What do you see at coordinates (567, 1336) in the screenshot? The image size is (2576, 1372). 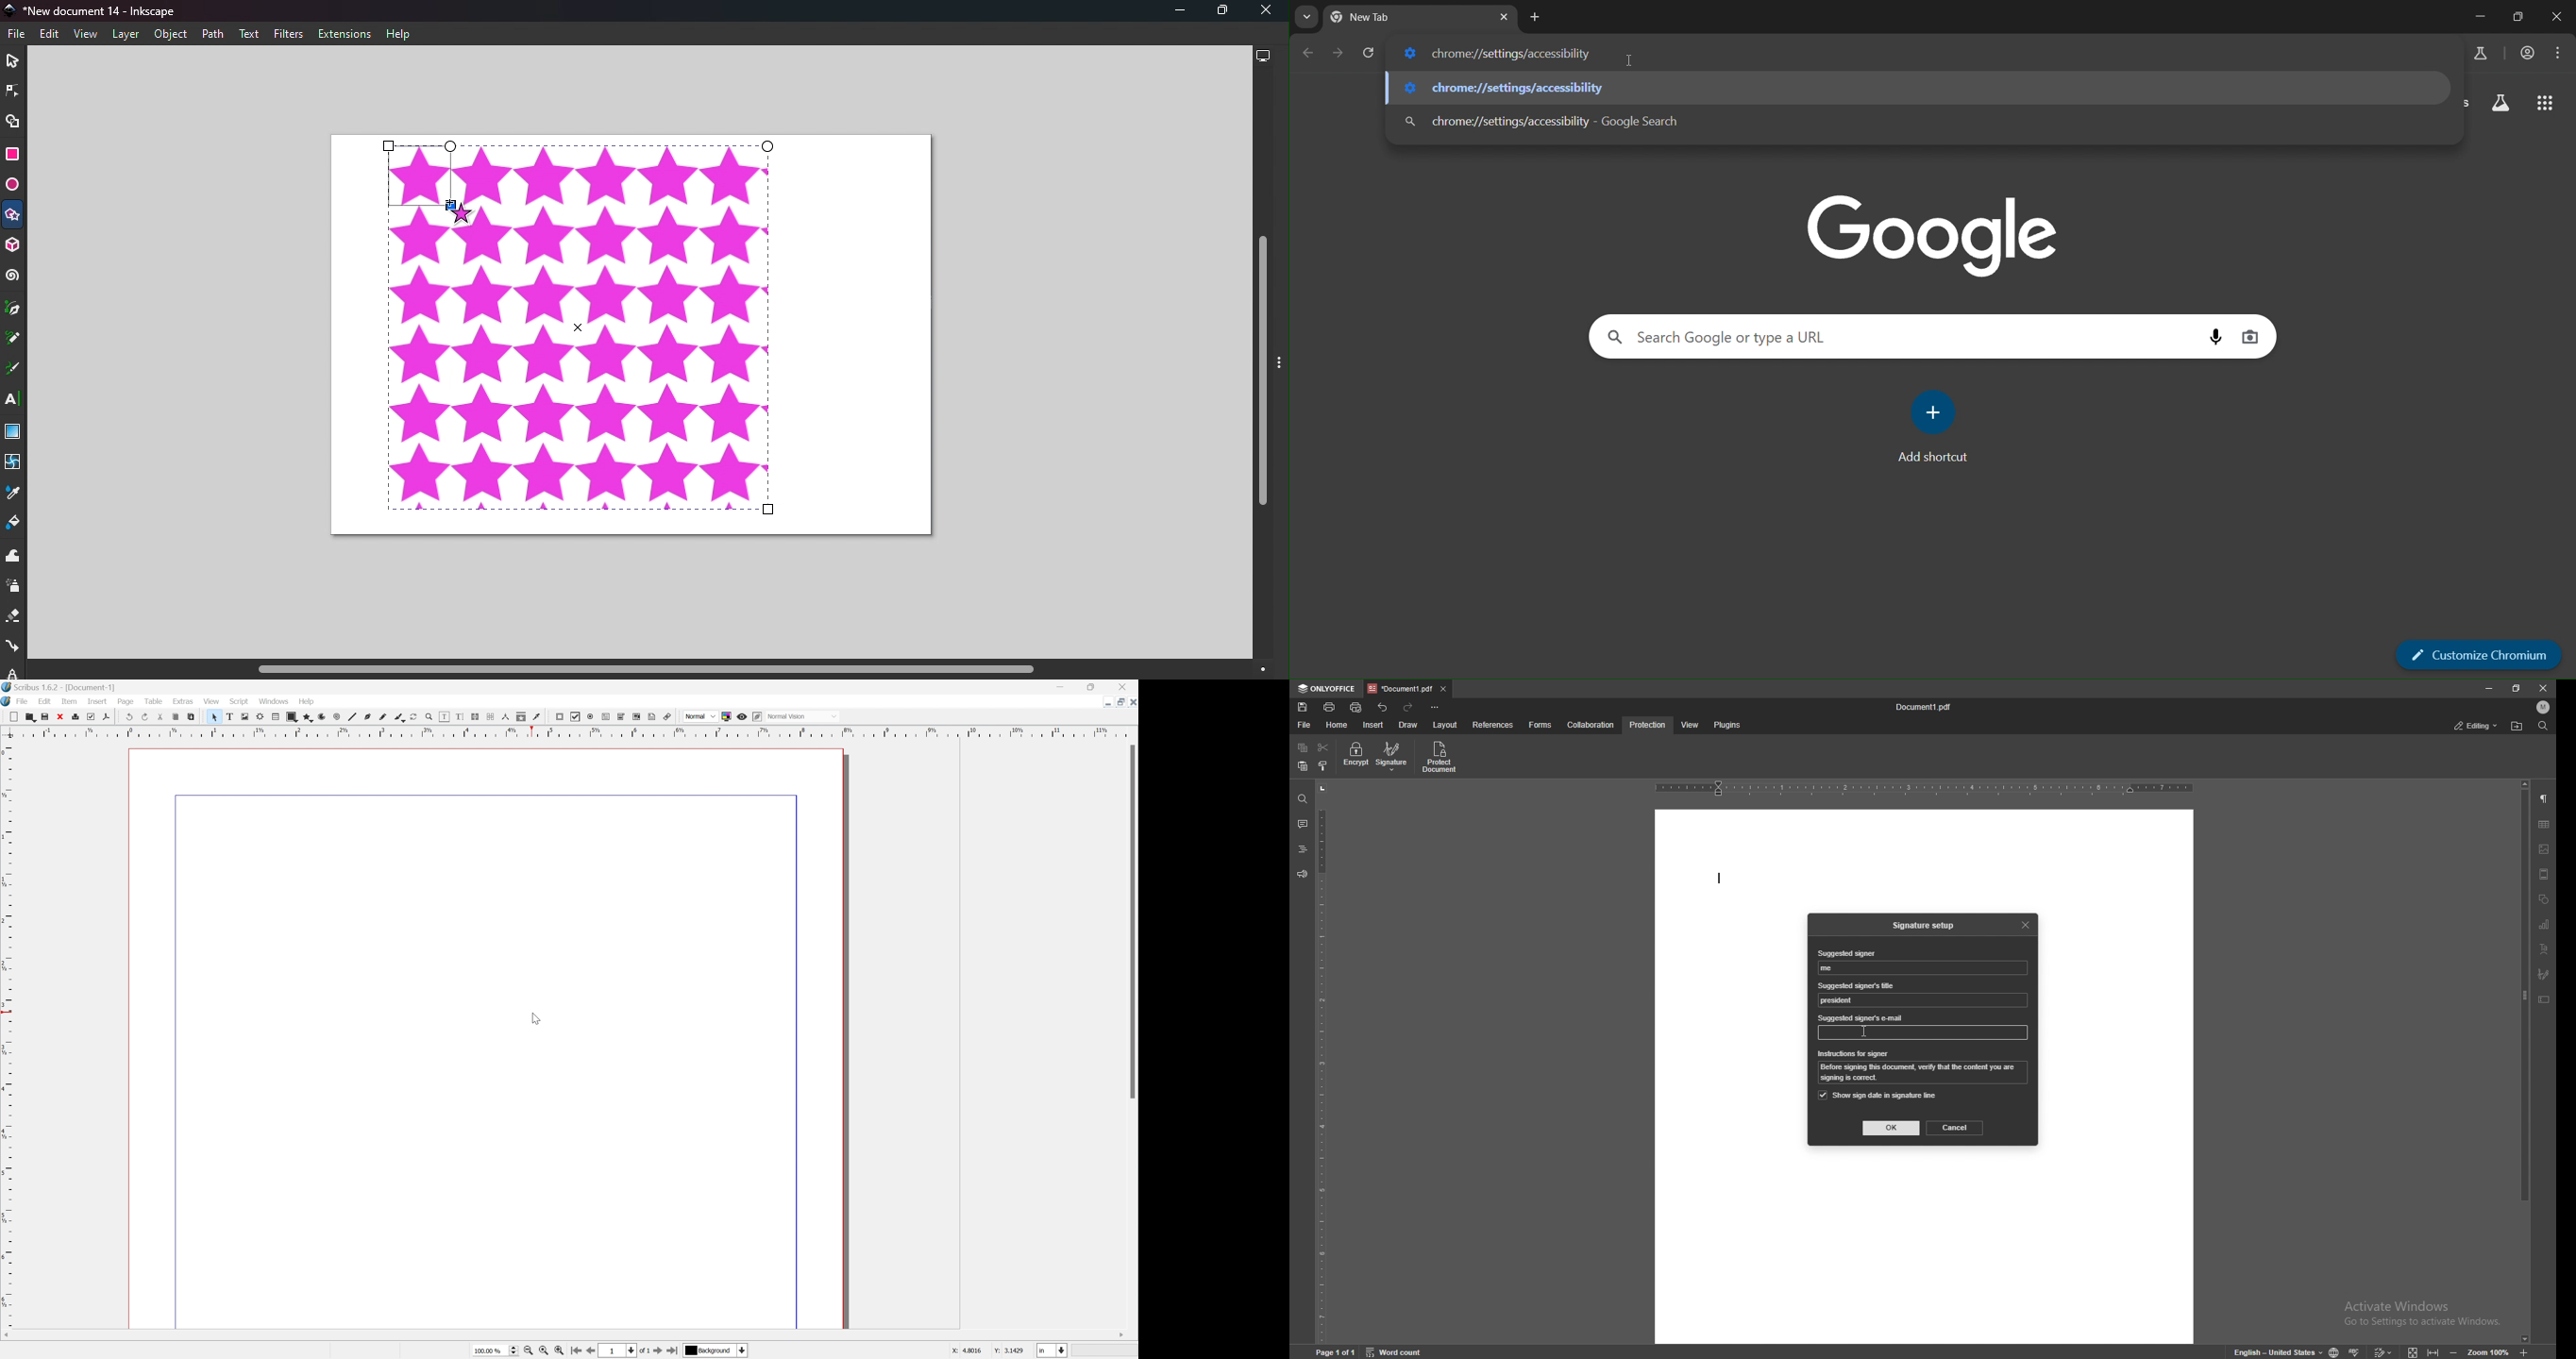 I see `scroll bar` at bounding box center [567, 1336].